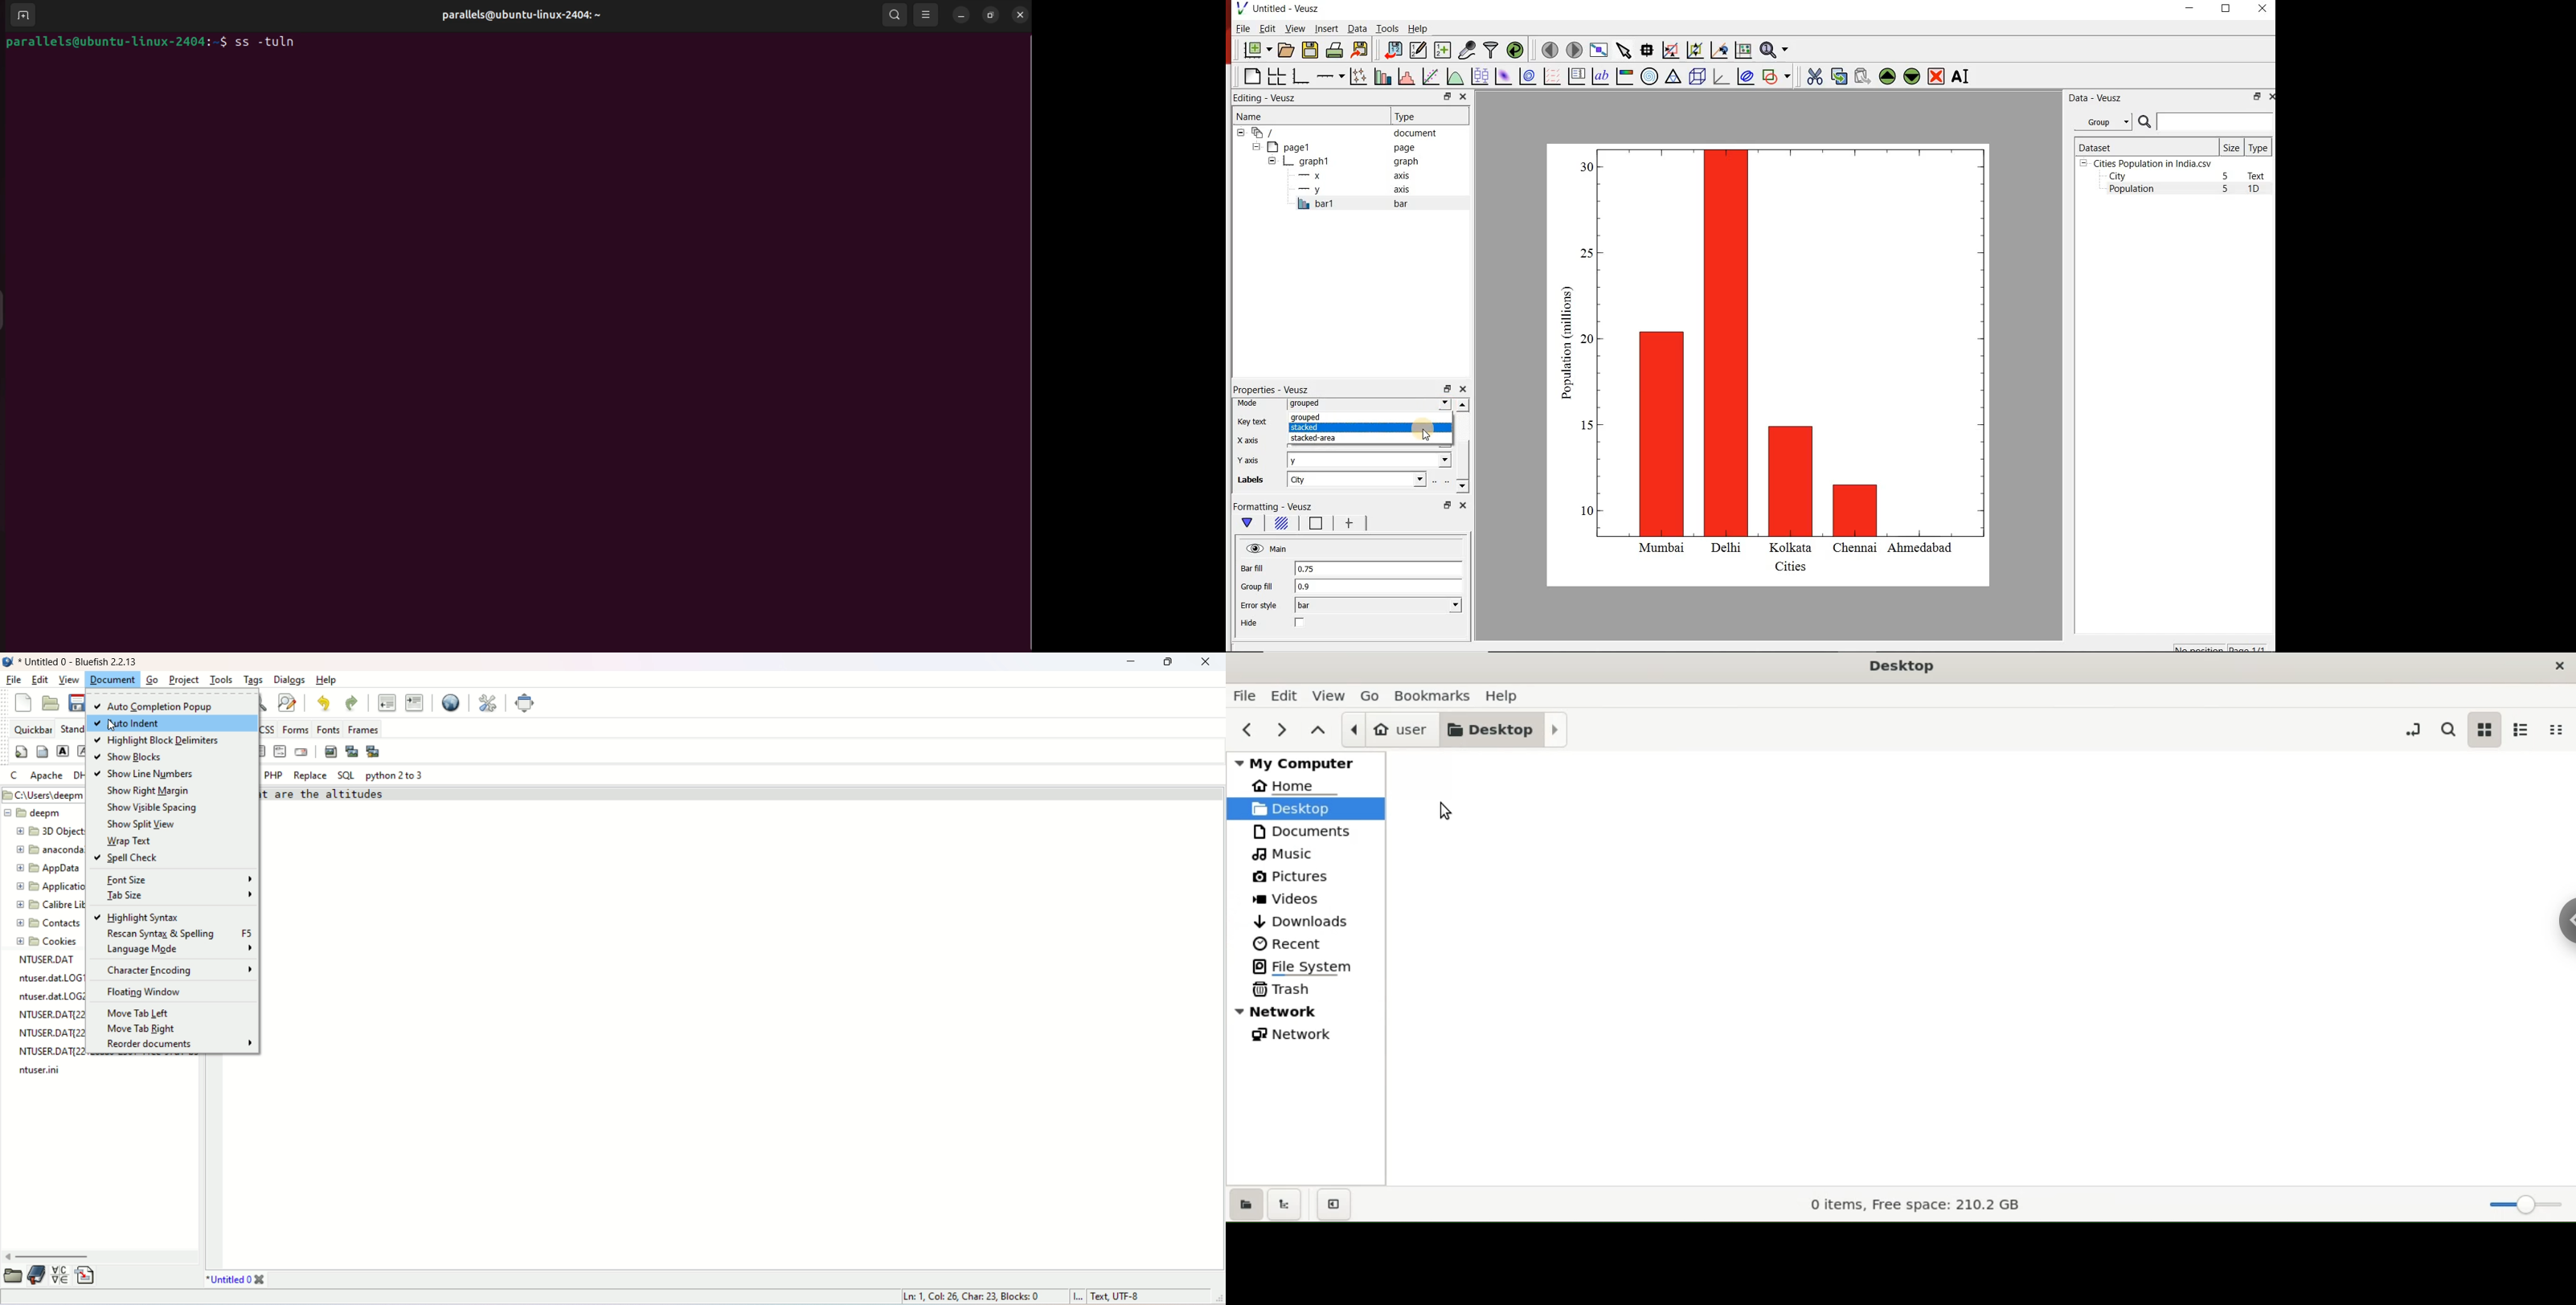  Describe the element at coordinates (146, 824) in the screenshot. I see `show split view` at that location.